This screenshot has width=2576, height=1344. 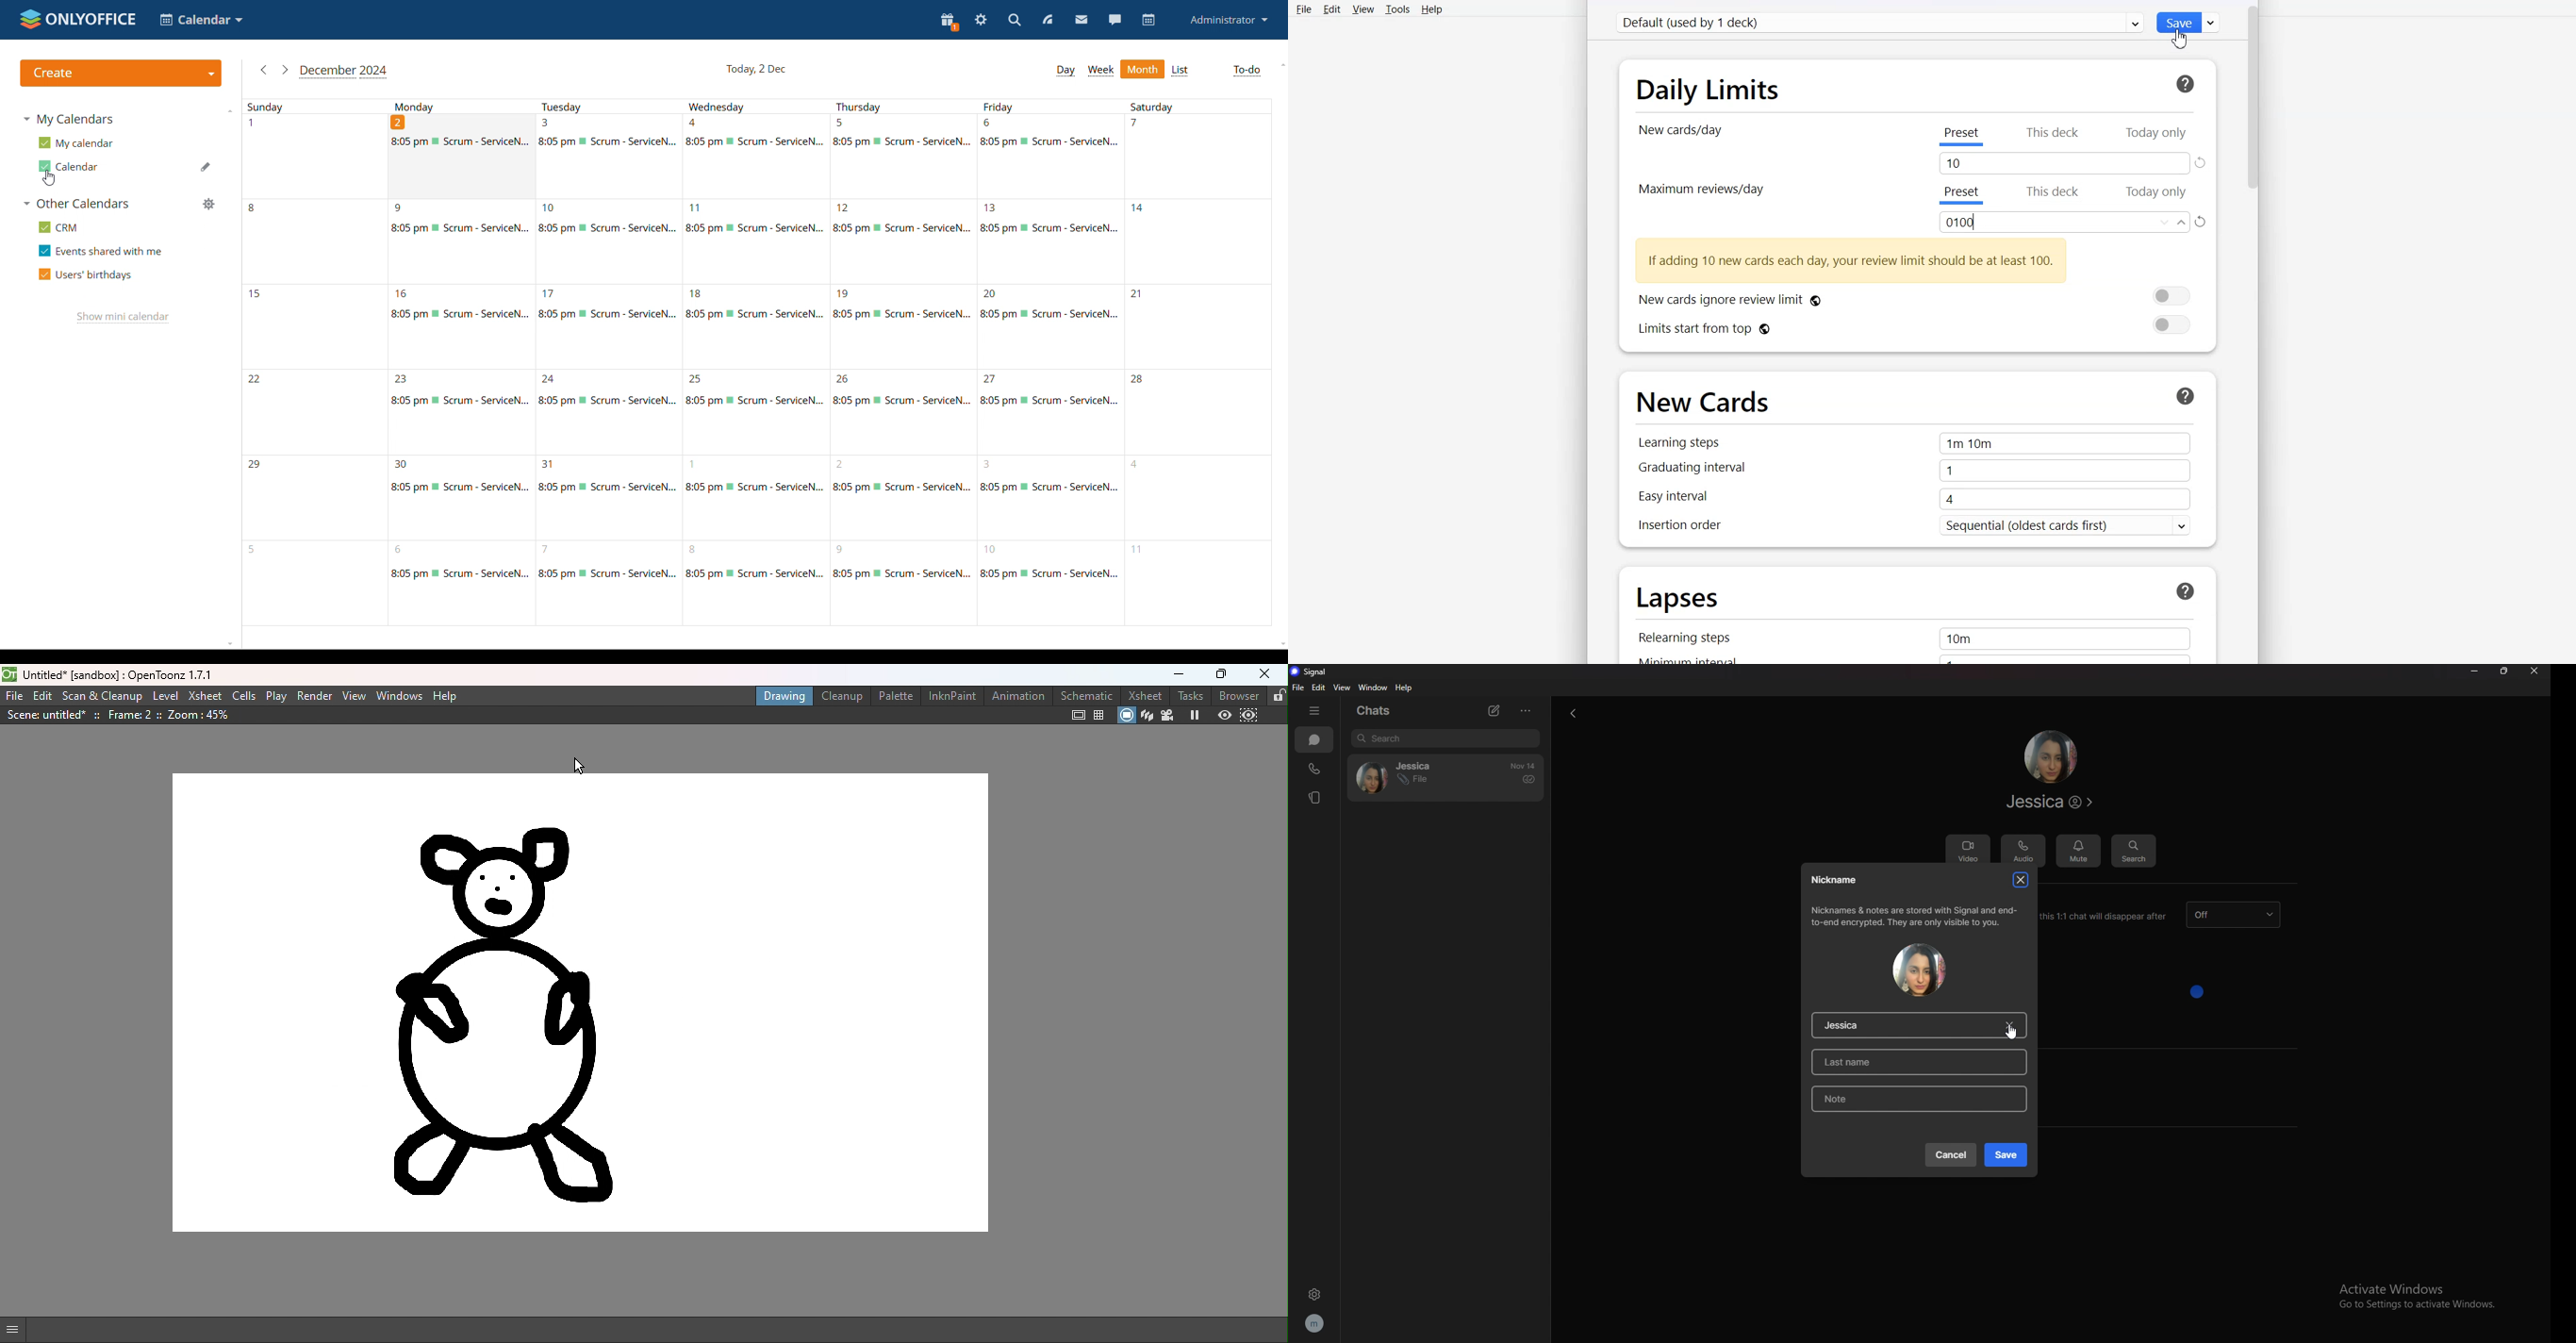 I want to click on Learning steps, so click(x=1912, y=443).